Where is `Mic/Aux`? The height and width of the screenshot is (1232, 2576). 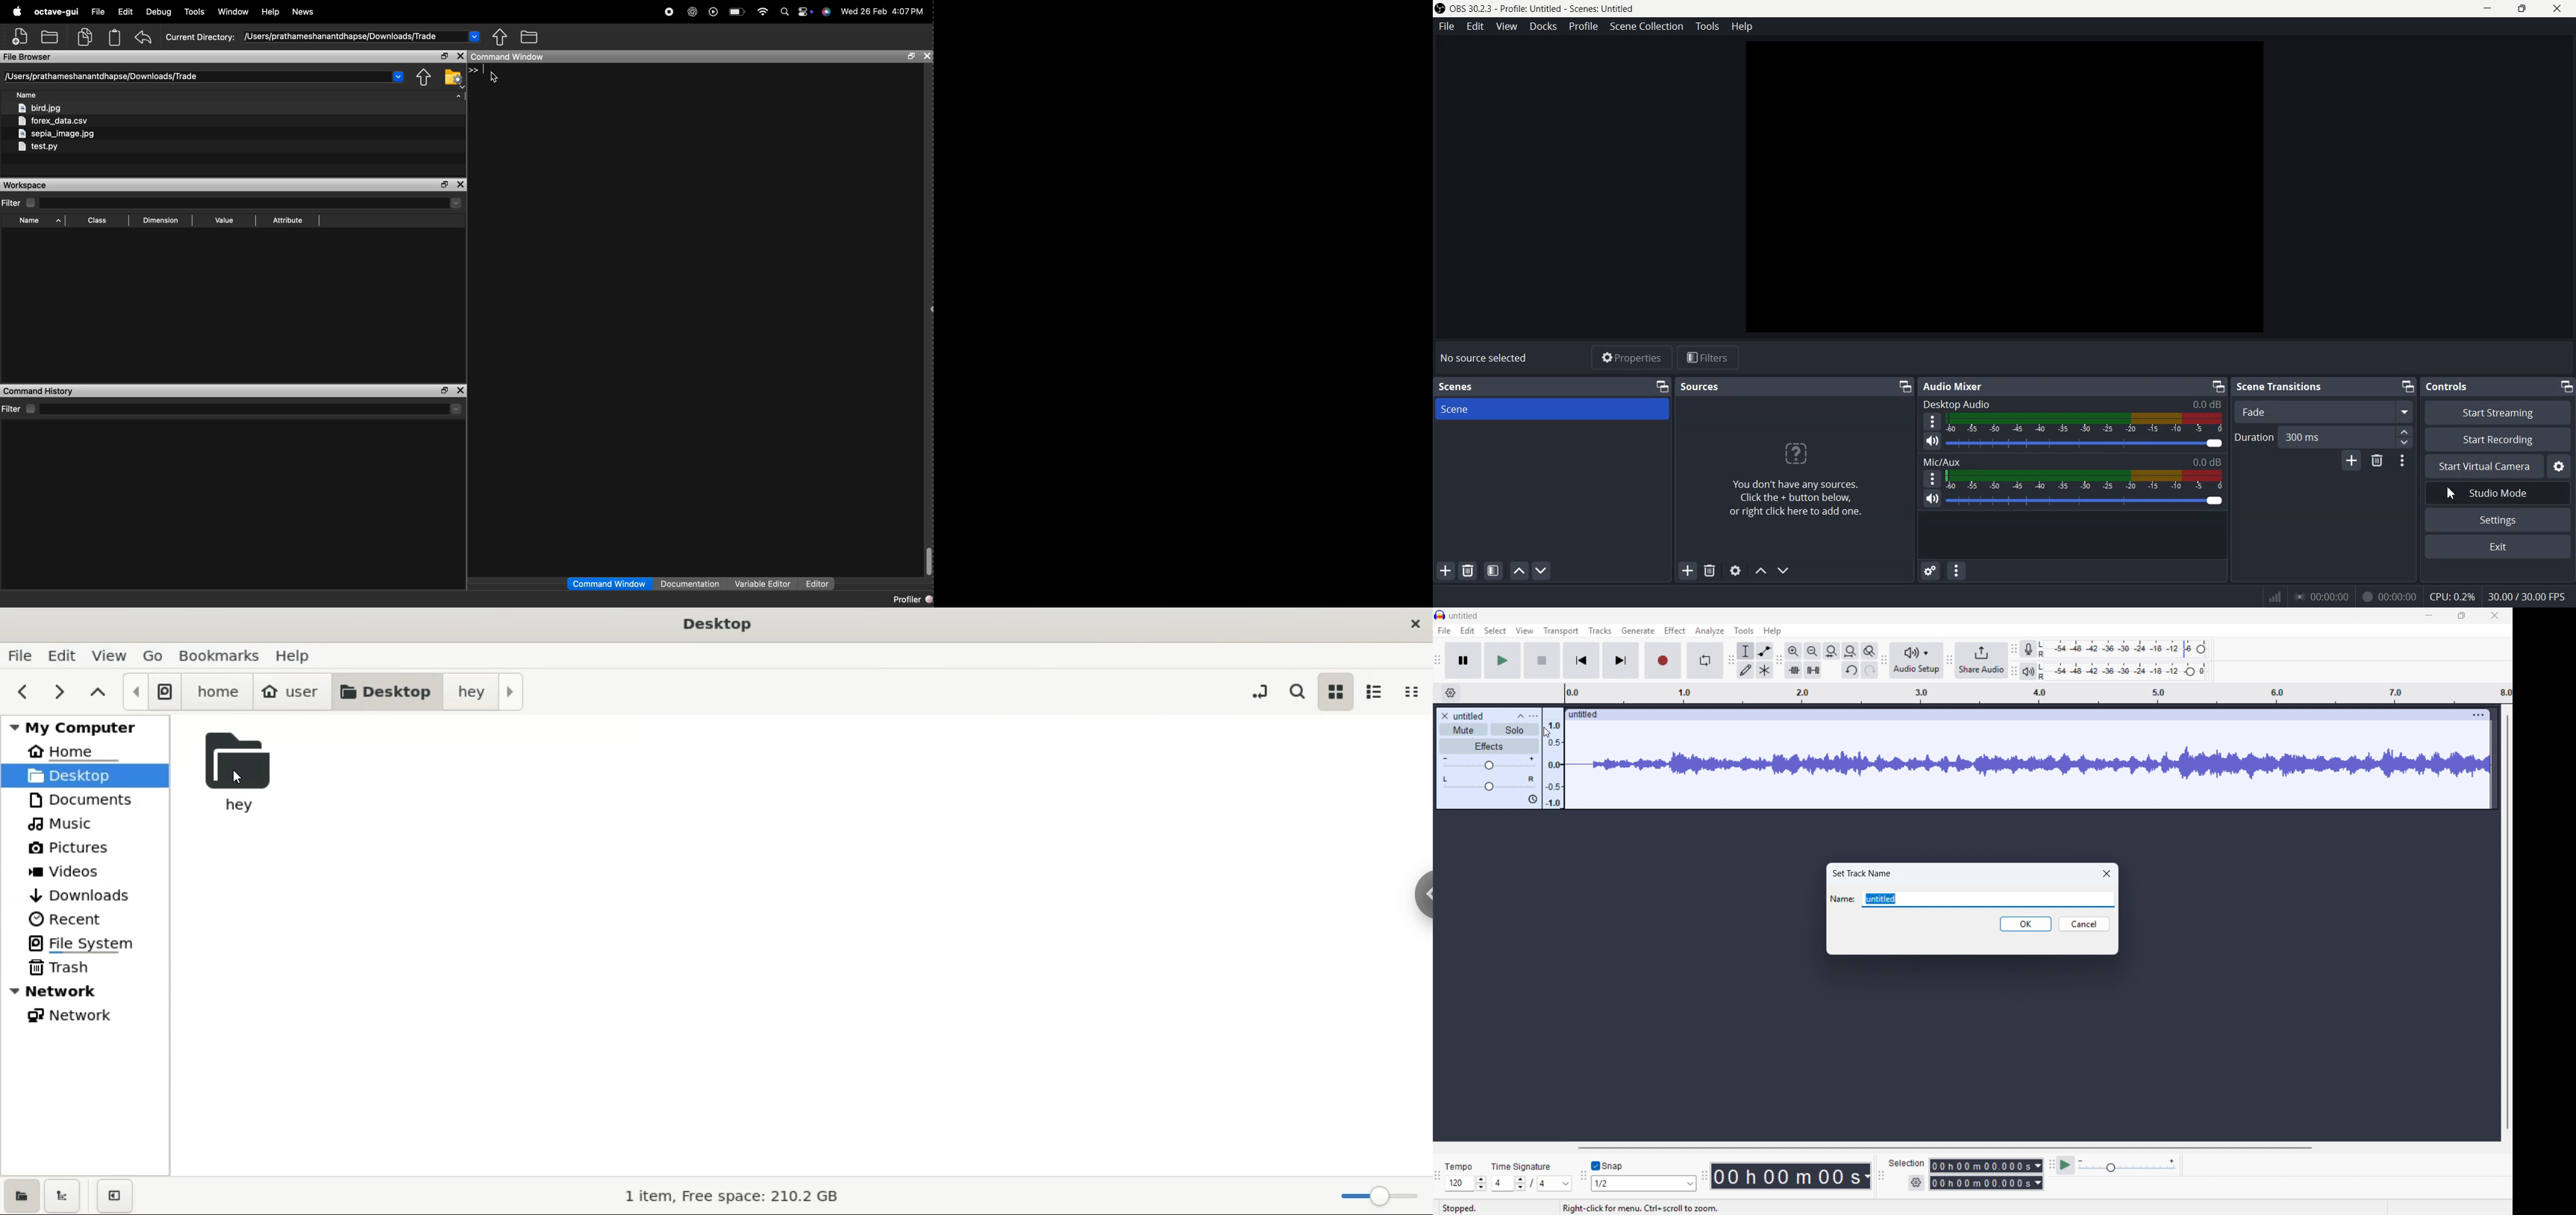 Mic/Aux is located at coordinates (2074, 462).